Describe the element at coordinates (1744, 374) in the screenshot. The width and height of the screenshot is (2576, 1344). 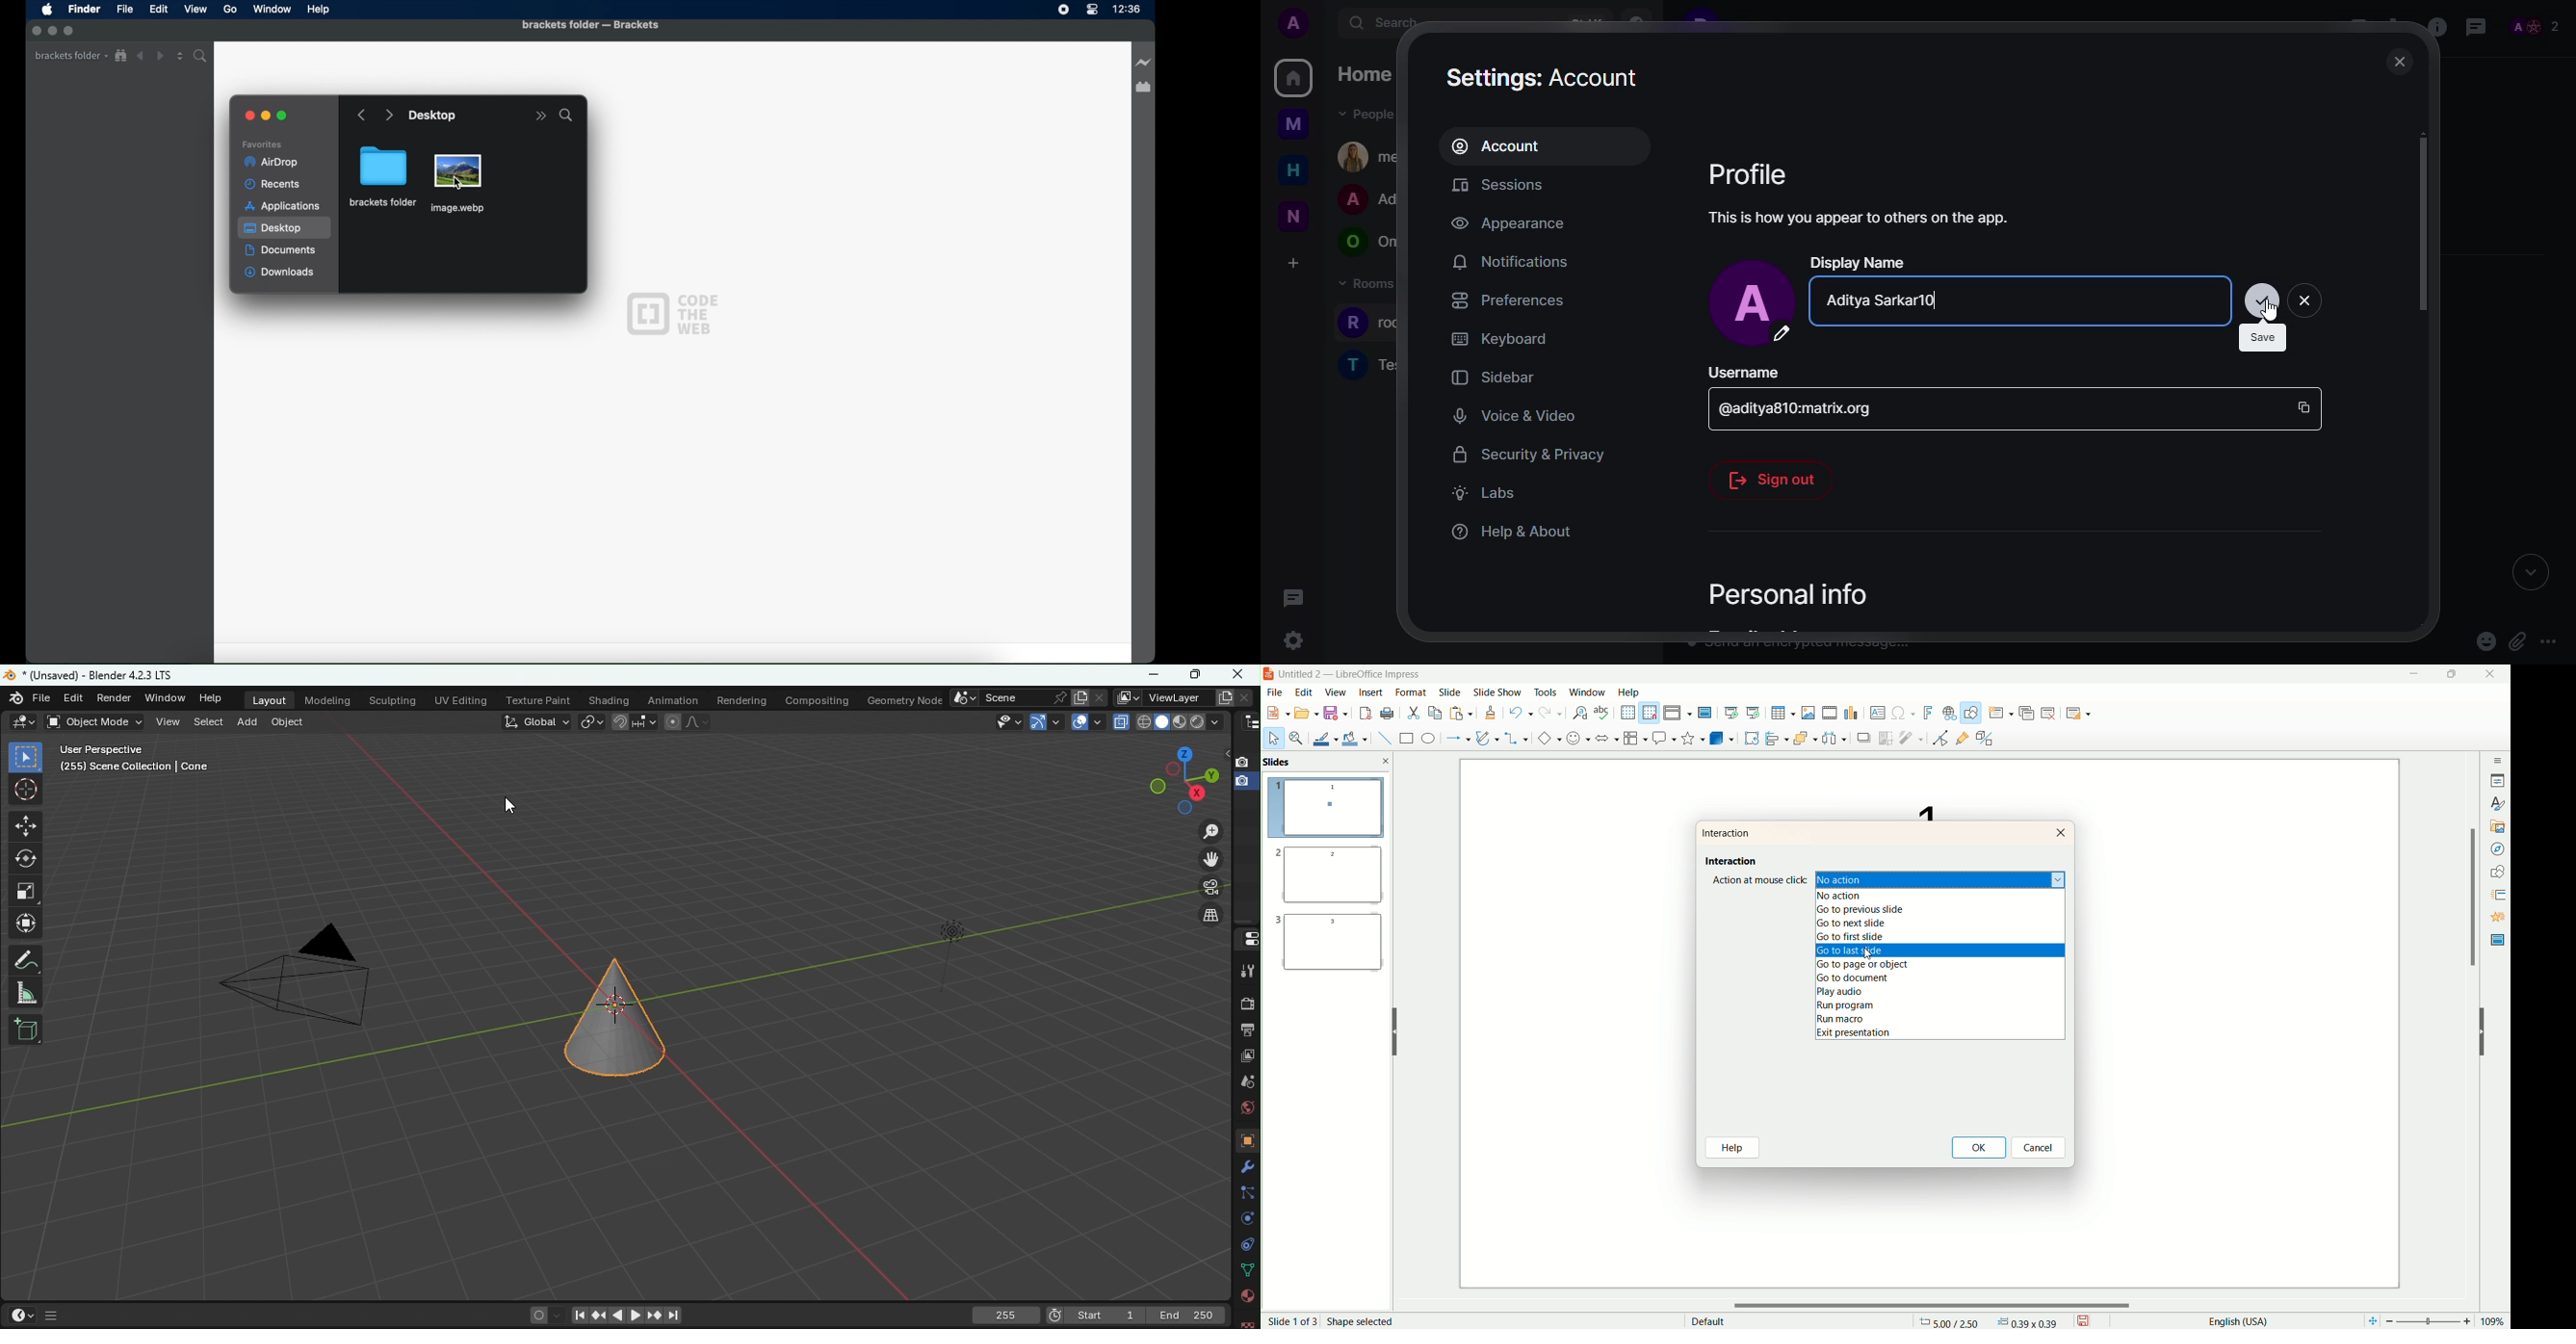
I see `username` at that location.